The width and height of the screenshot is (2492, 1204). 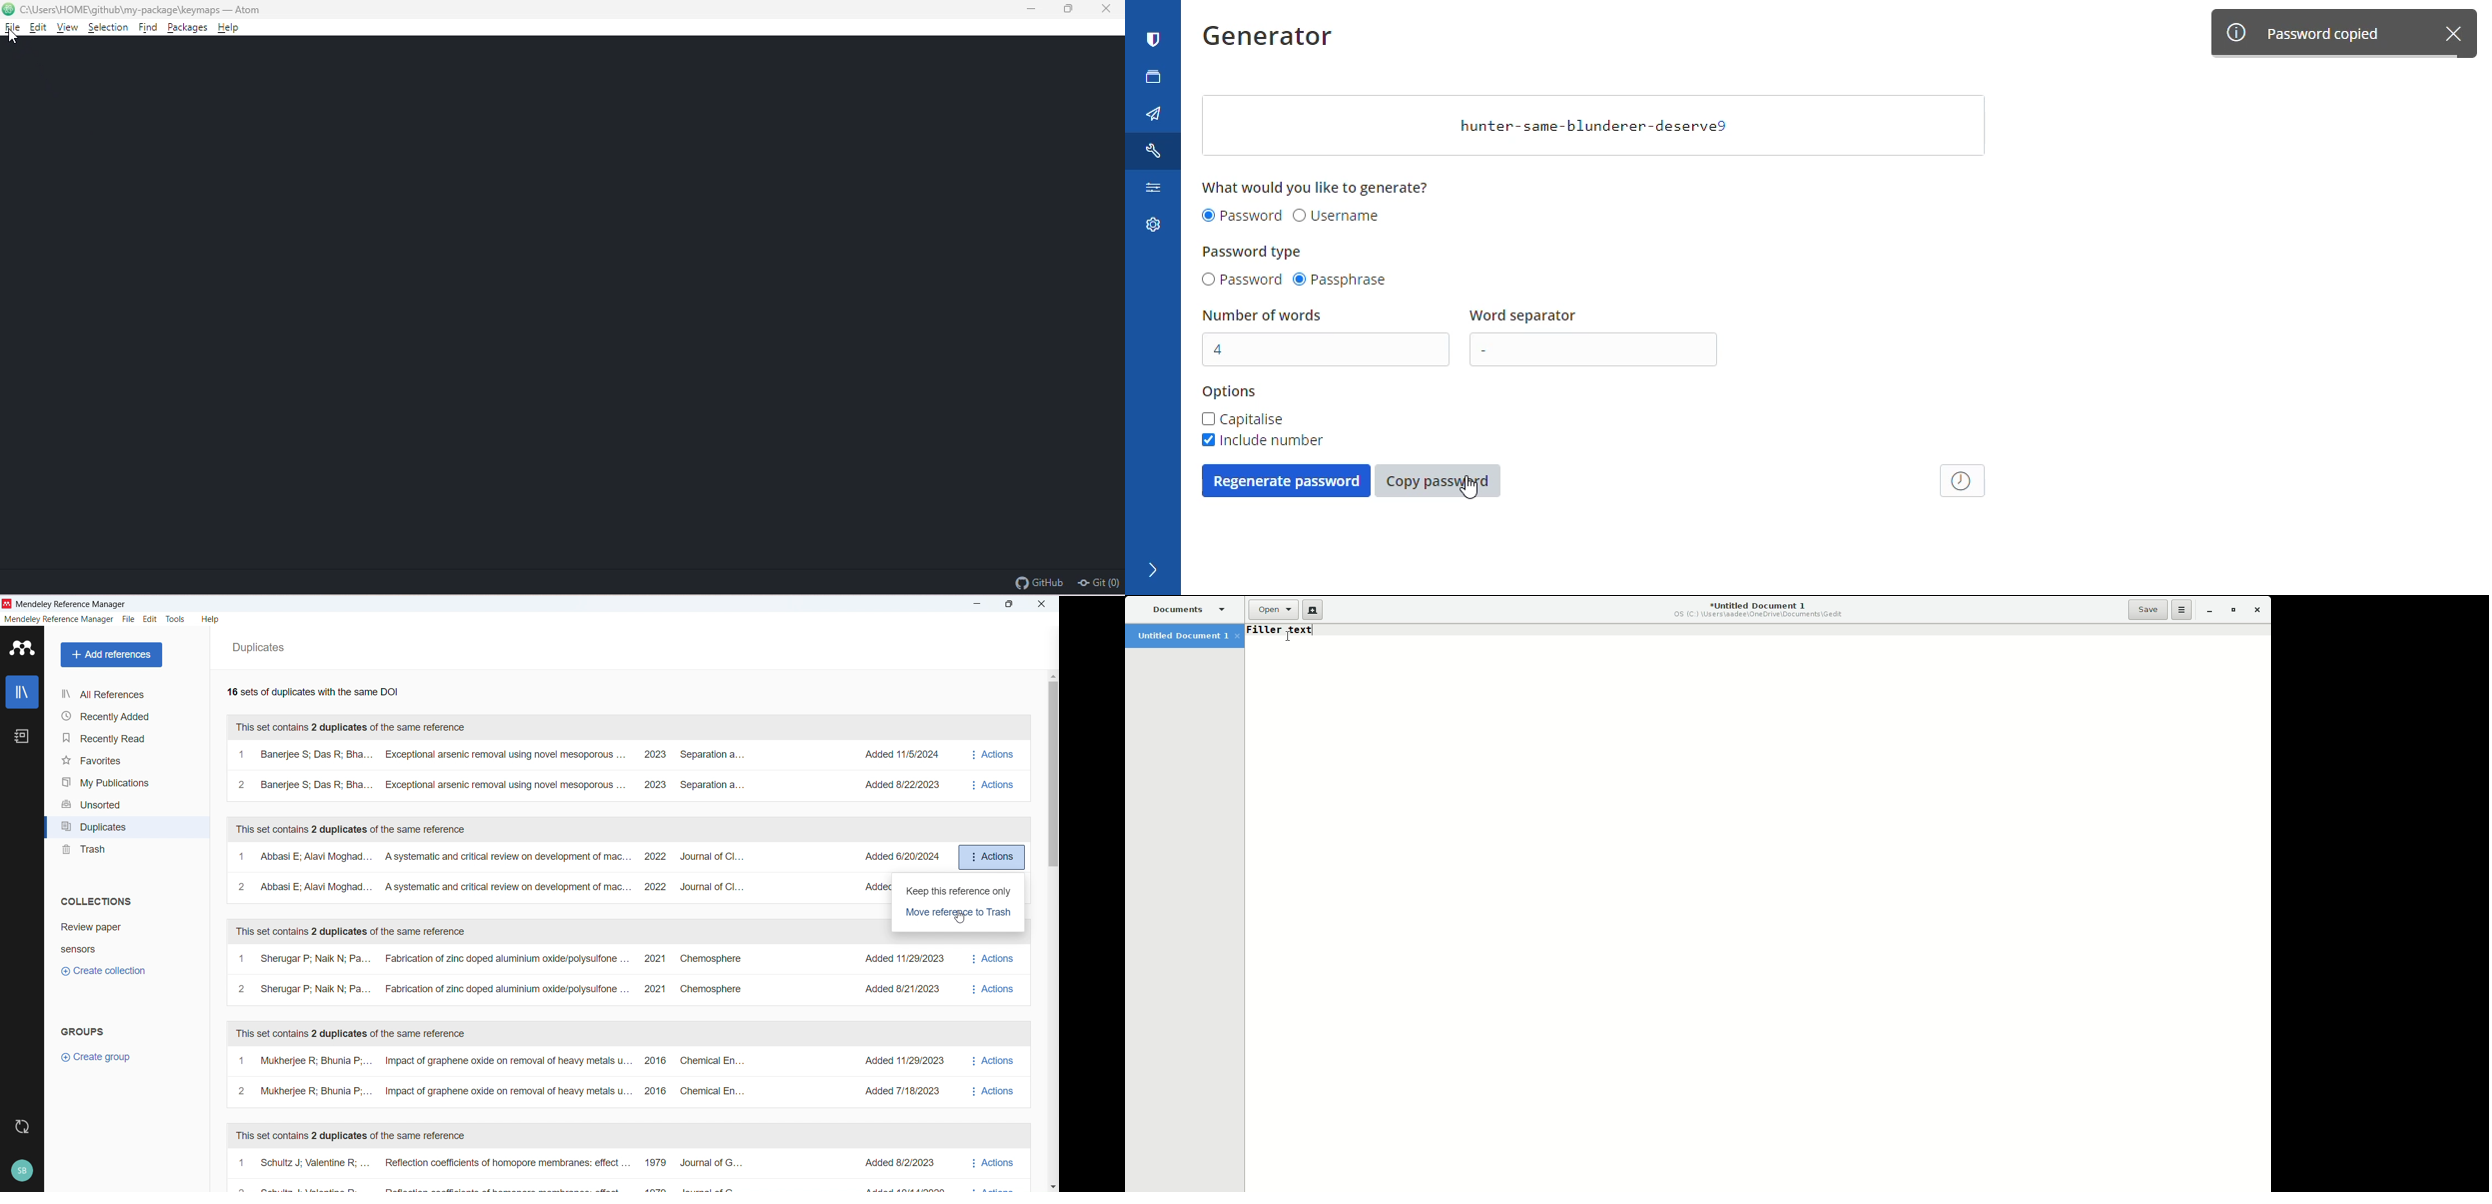 I want to click on minimise , so click(x=978, y=604).